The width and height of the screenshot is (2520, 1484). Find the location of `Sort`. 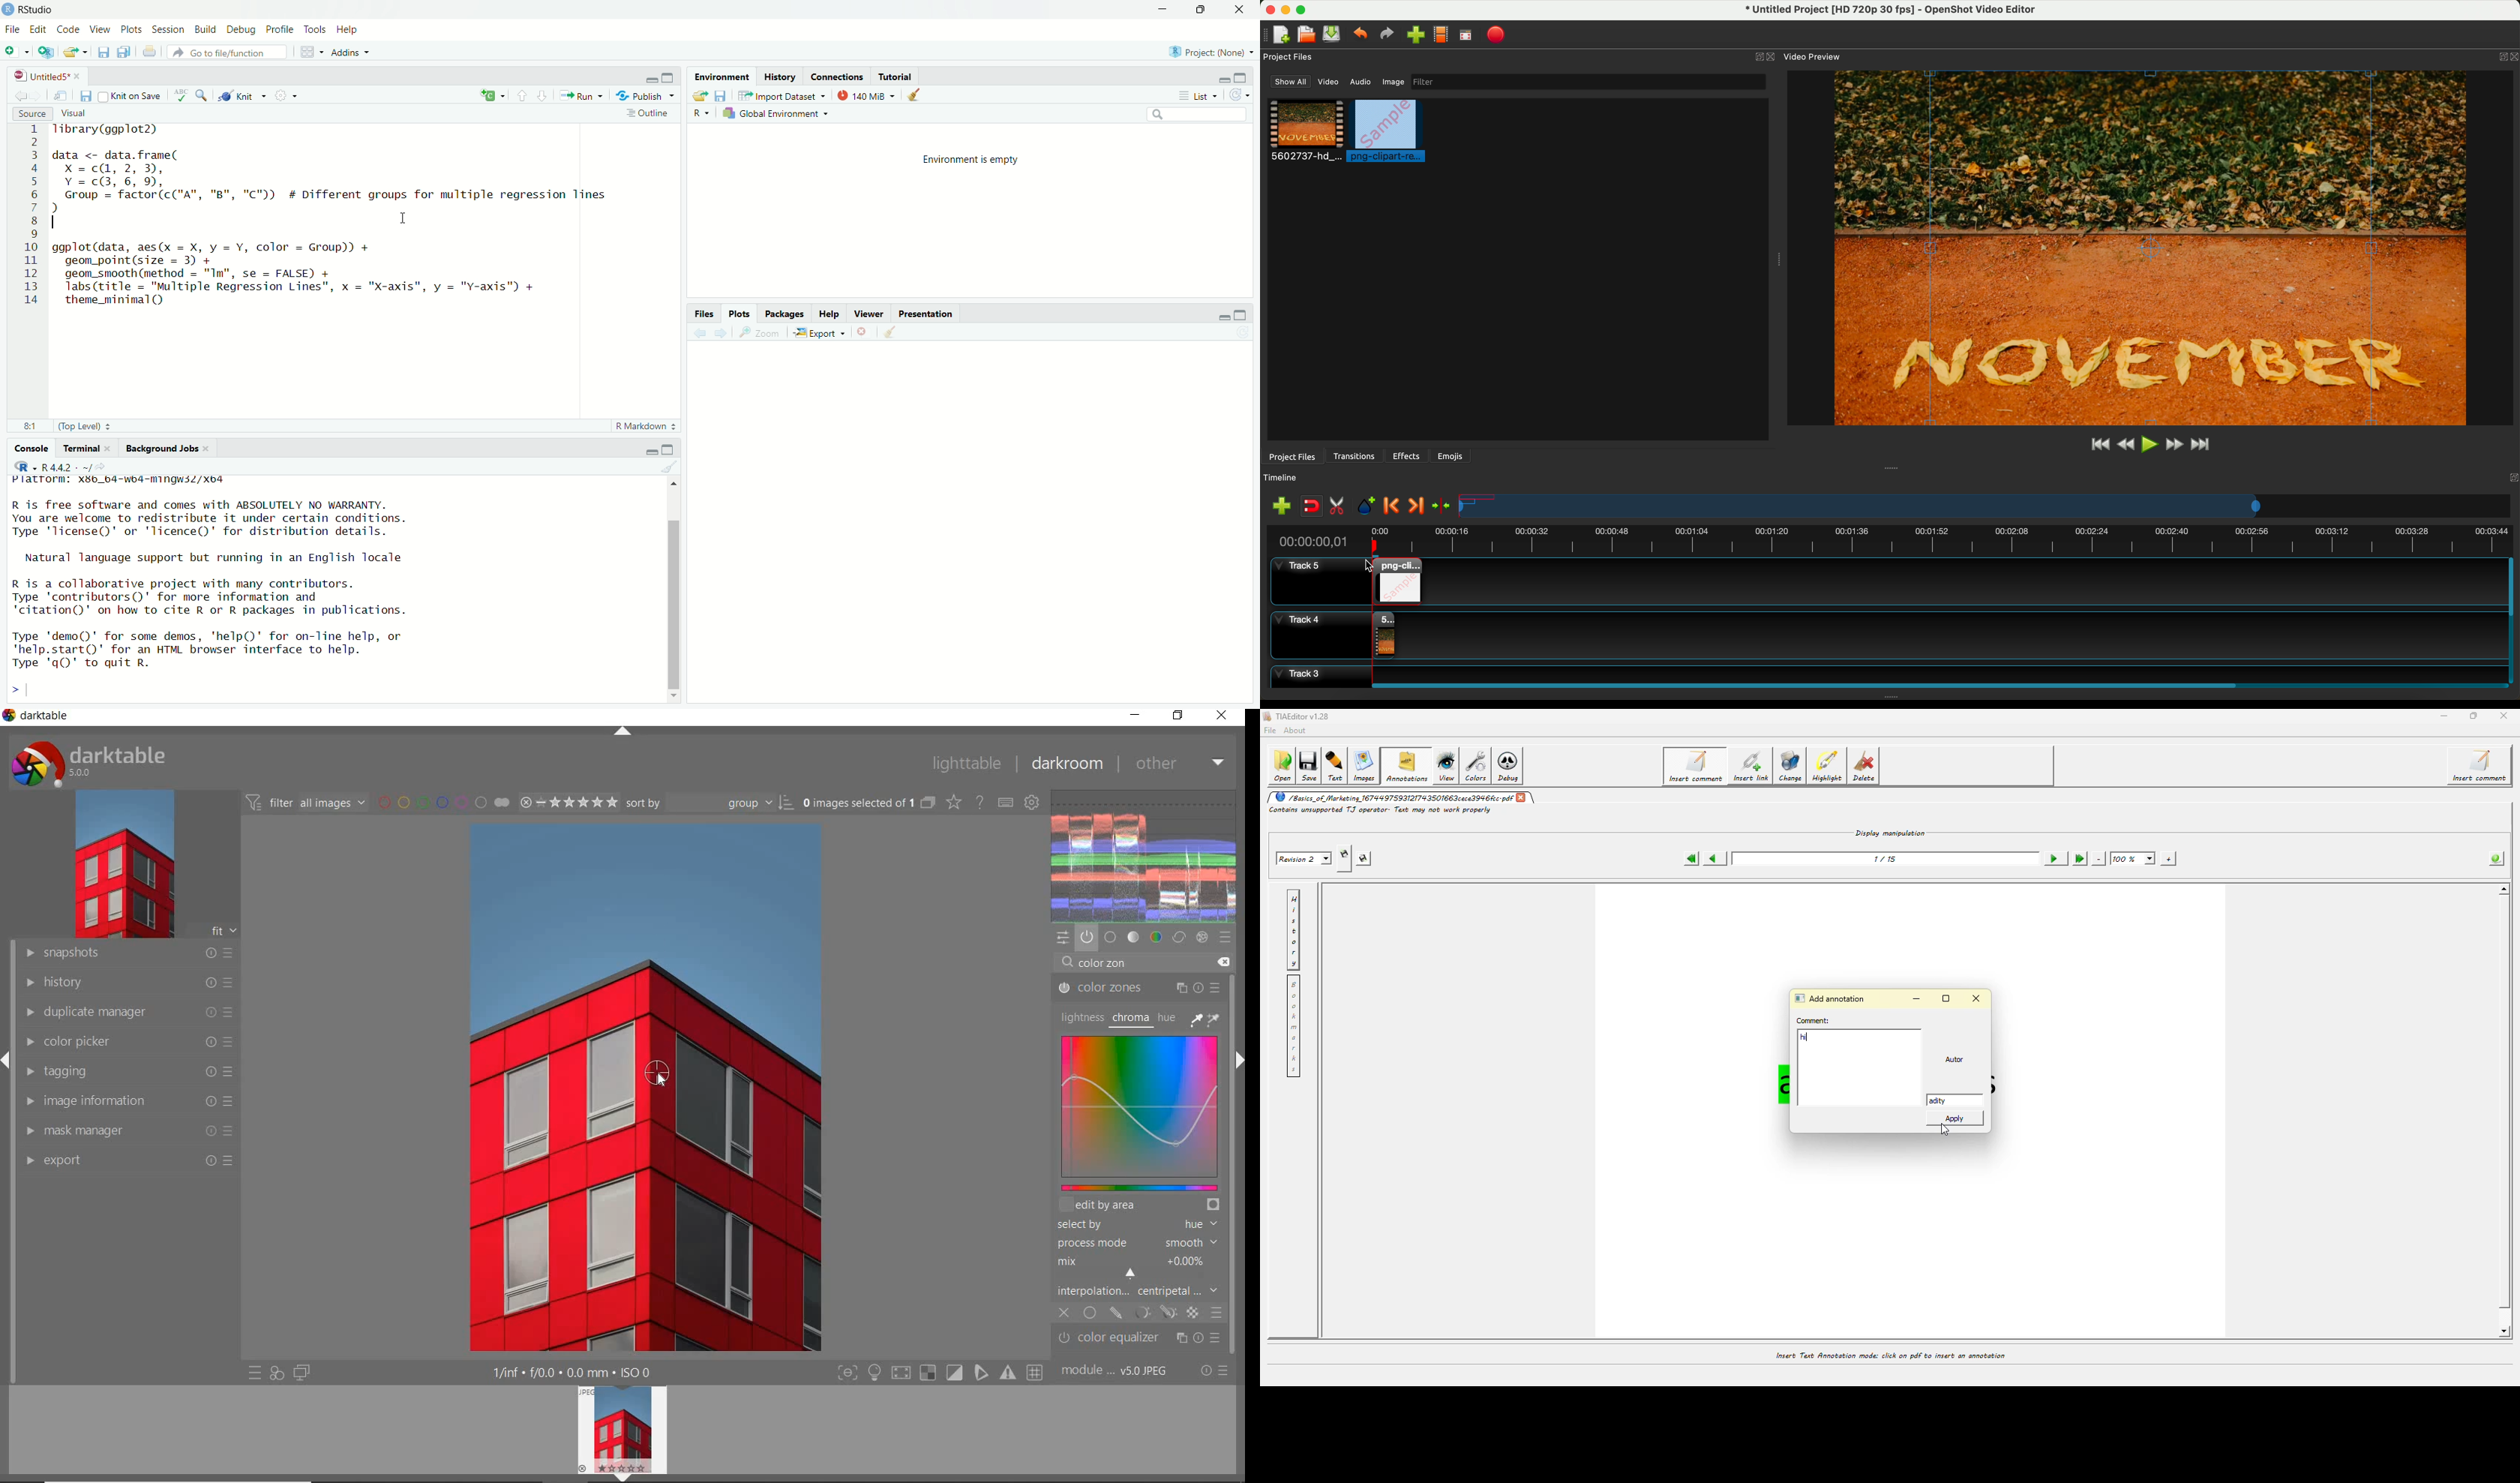

Sort is located at coordinates (711, 804).